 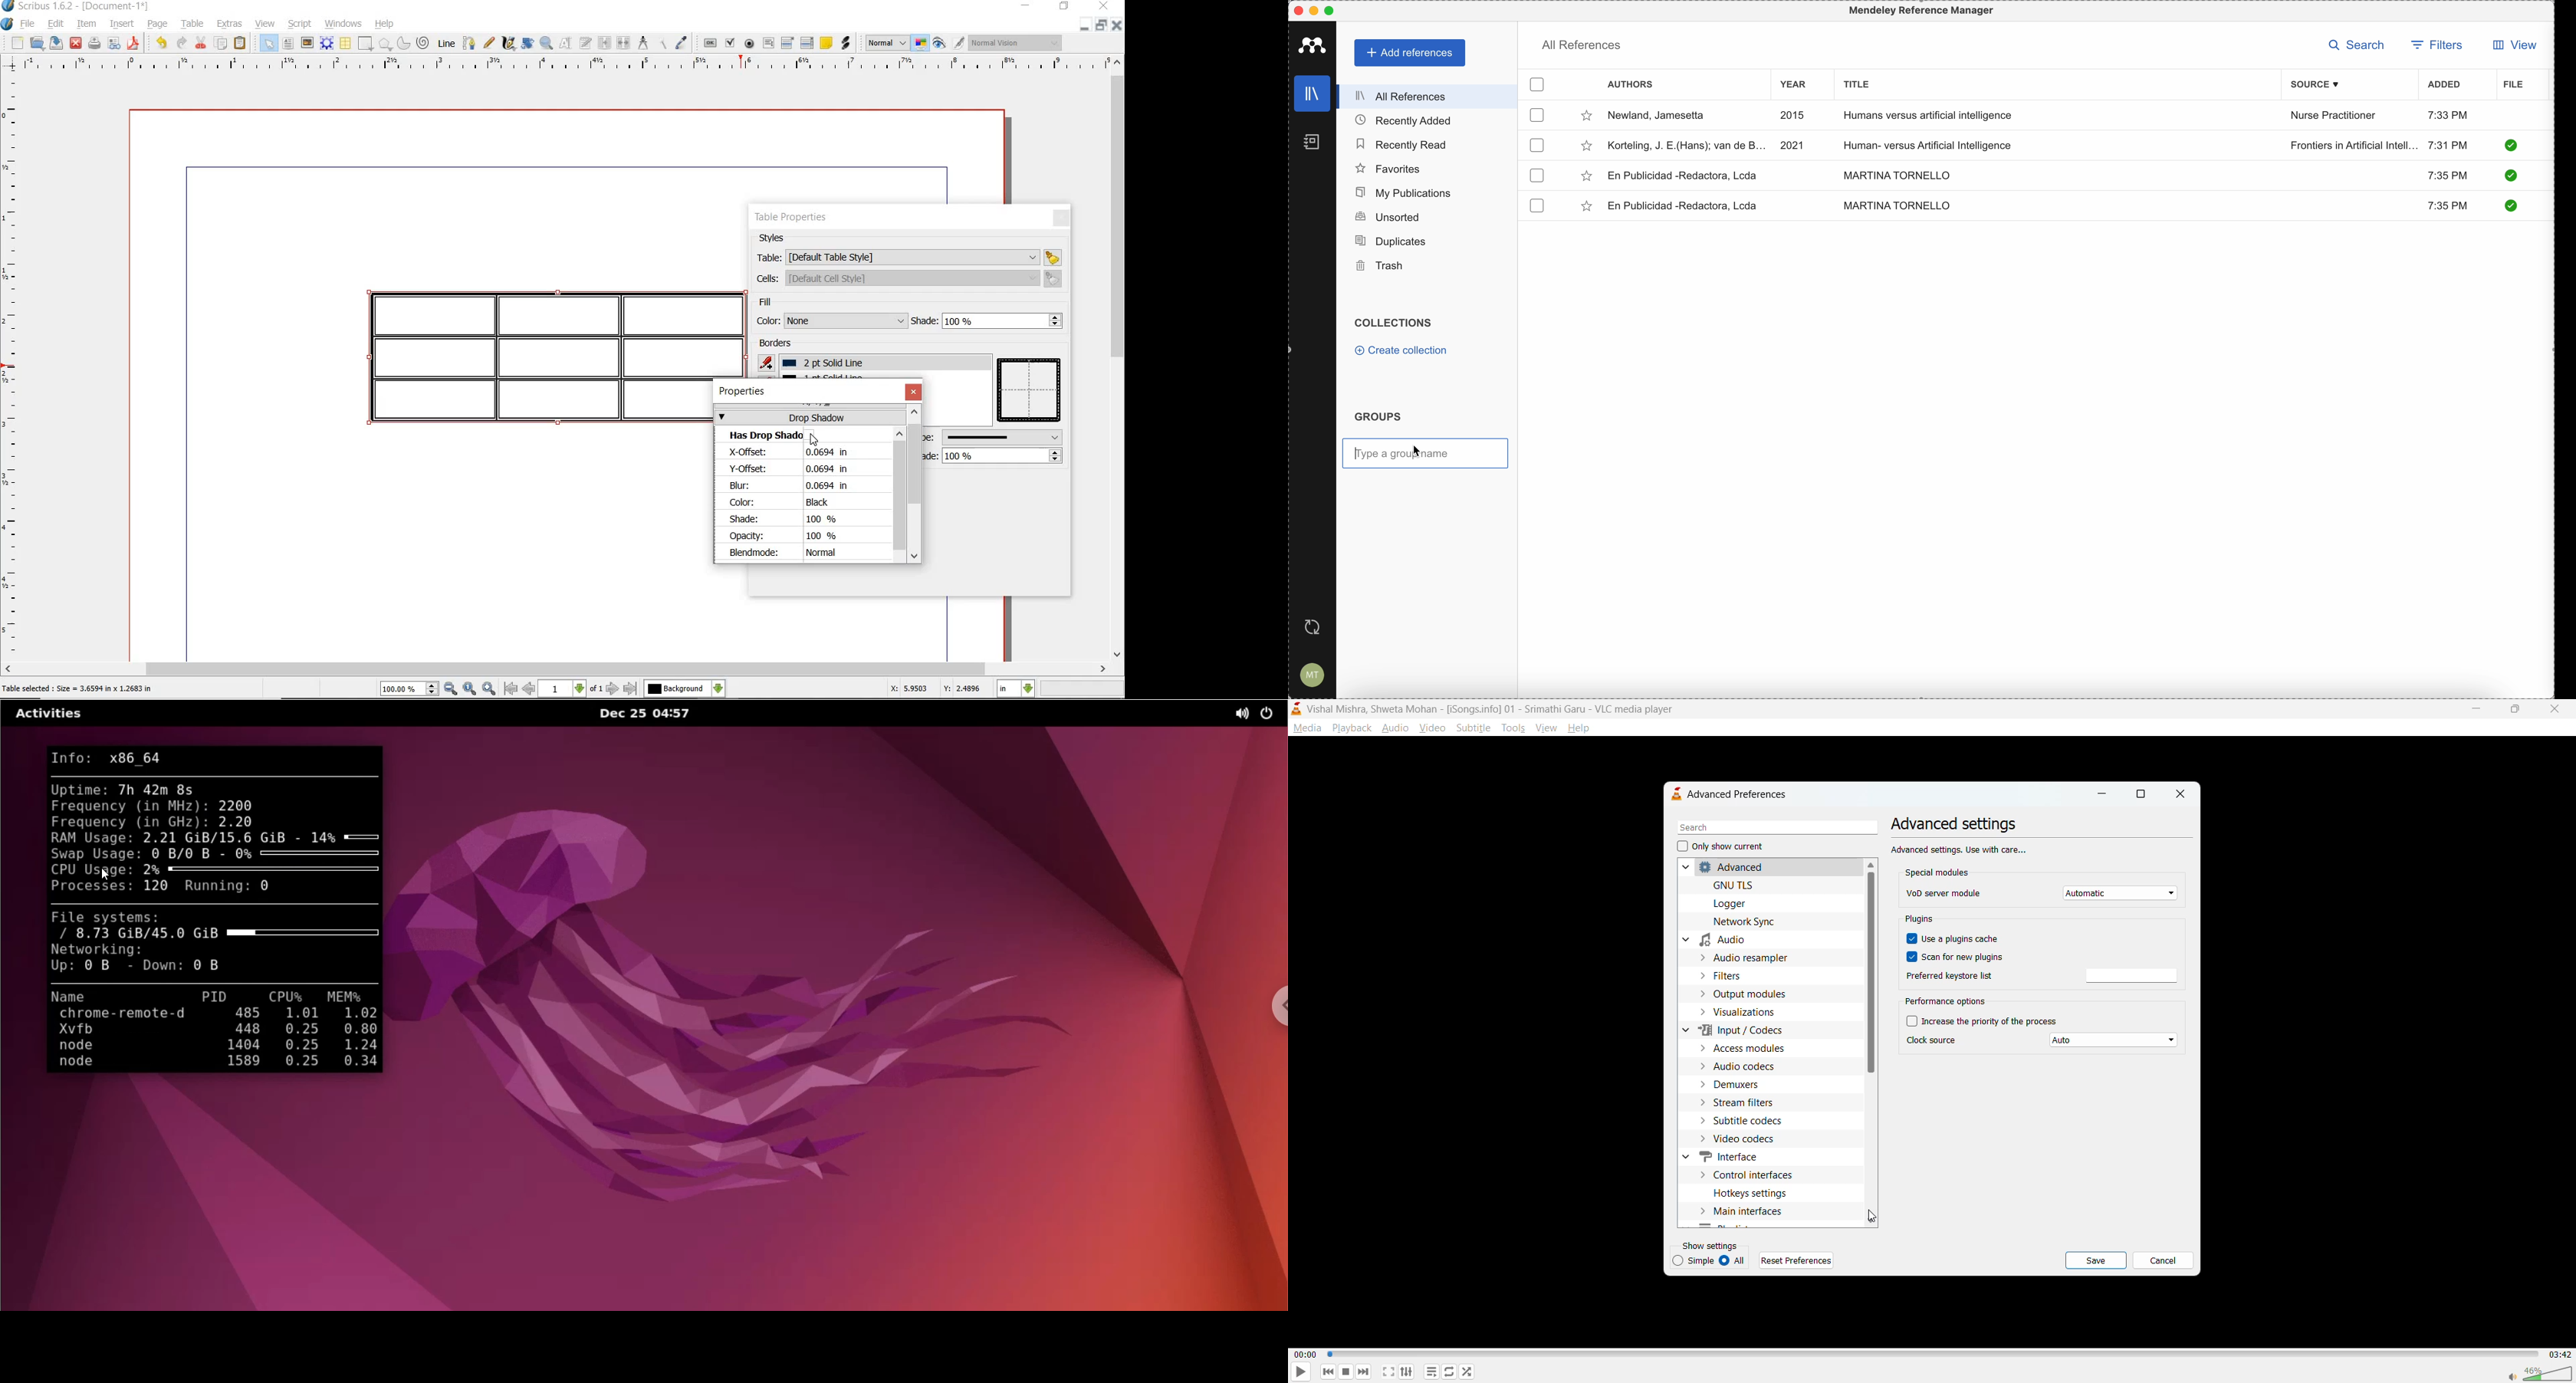 What do you see at coordinates (2447, 174) in the screenshot?
I see `7:35 PM` at bounding box center [2447, 174].